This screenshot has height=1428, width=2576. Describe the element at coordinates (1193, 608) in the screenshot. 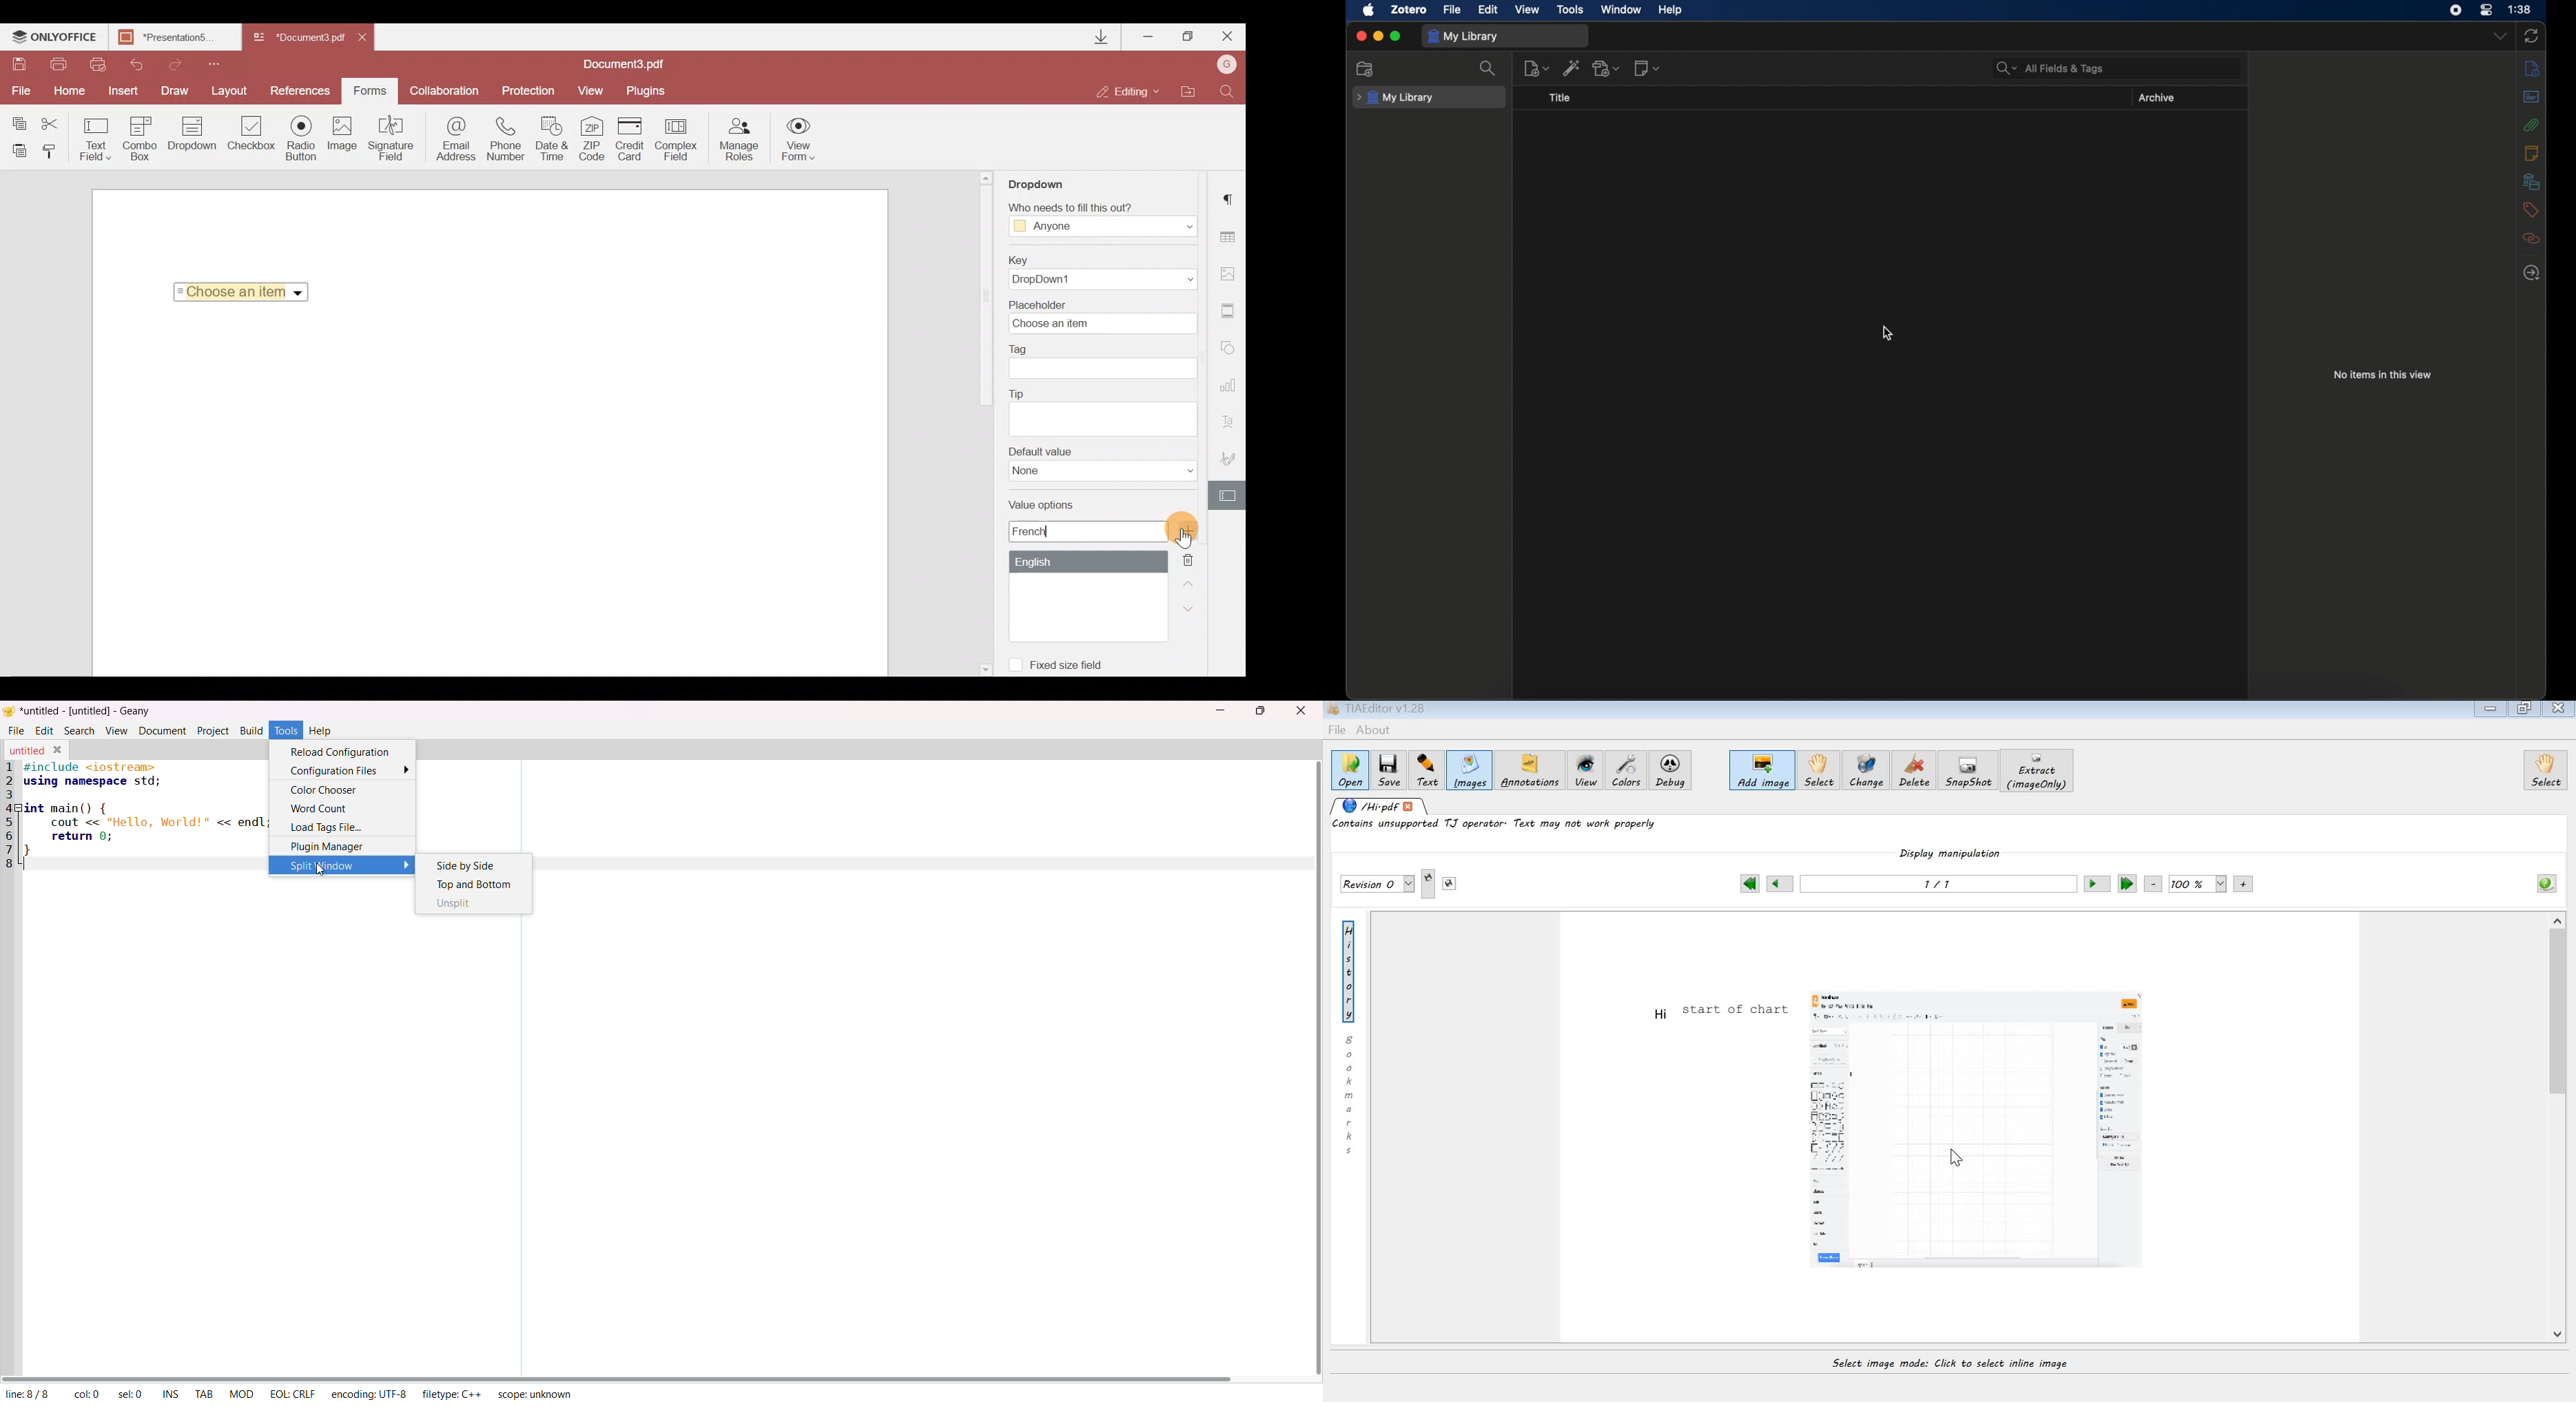

I see `Down` at that location.